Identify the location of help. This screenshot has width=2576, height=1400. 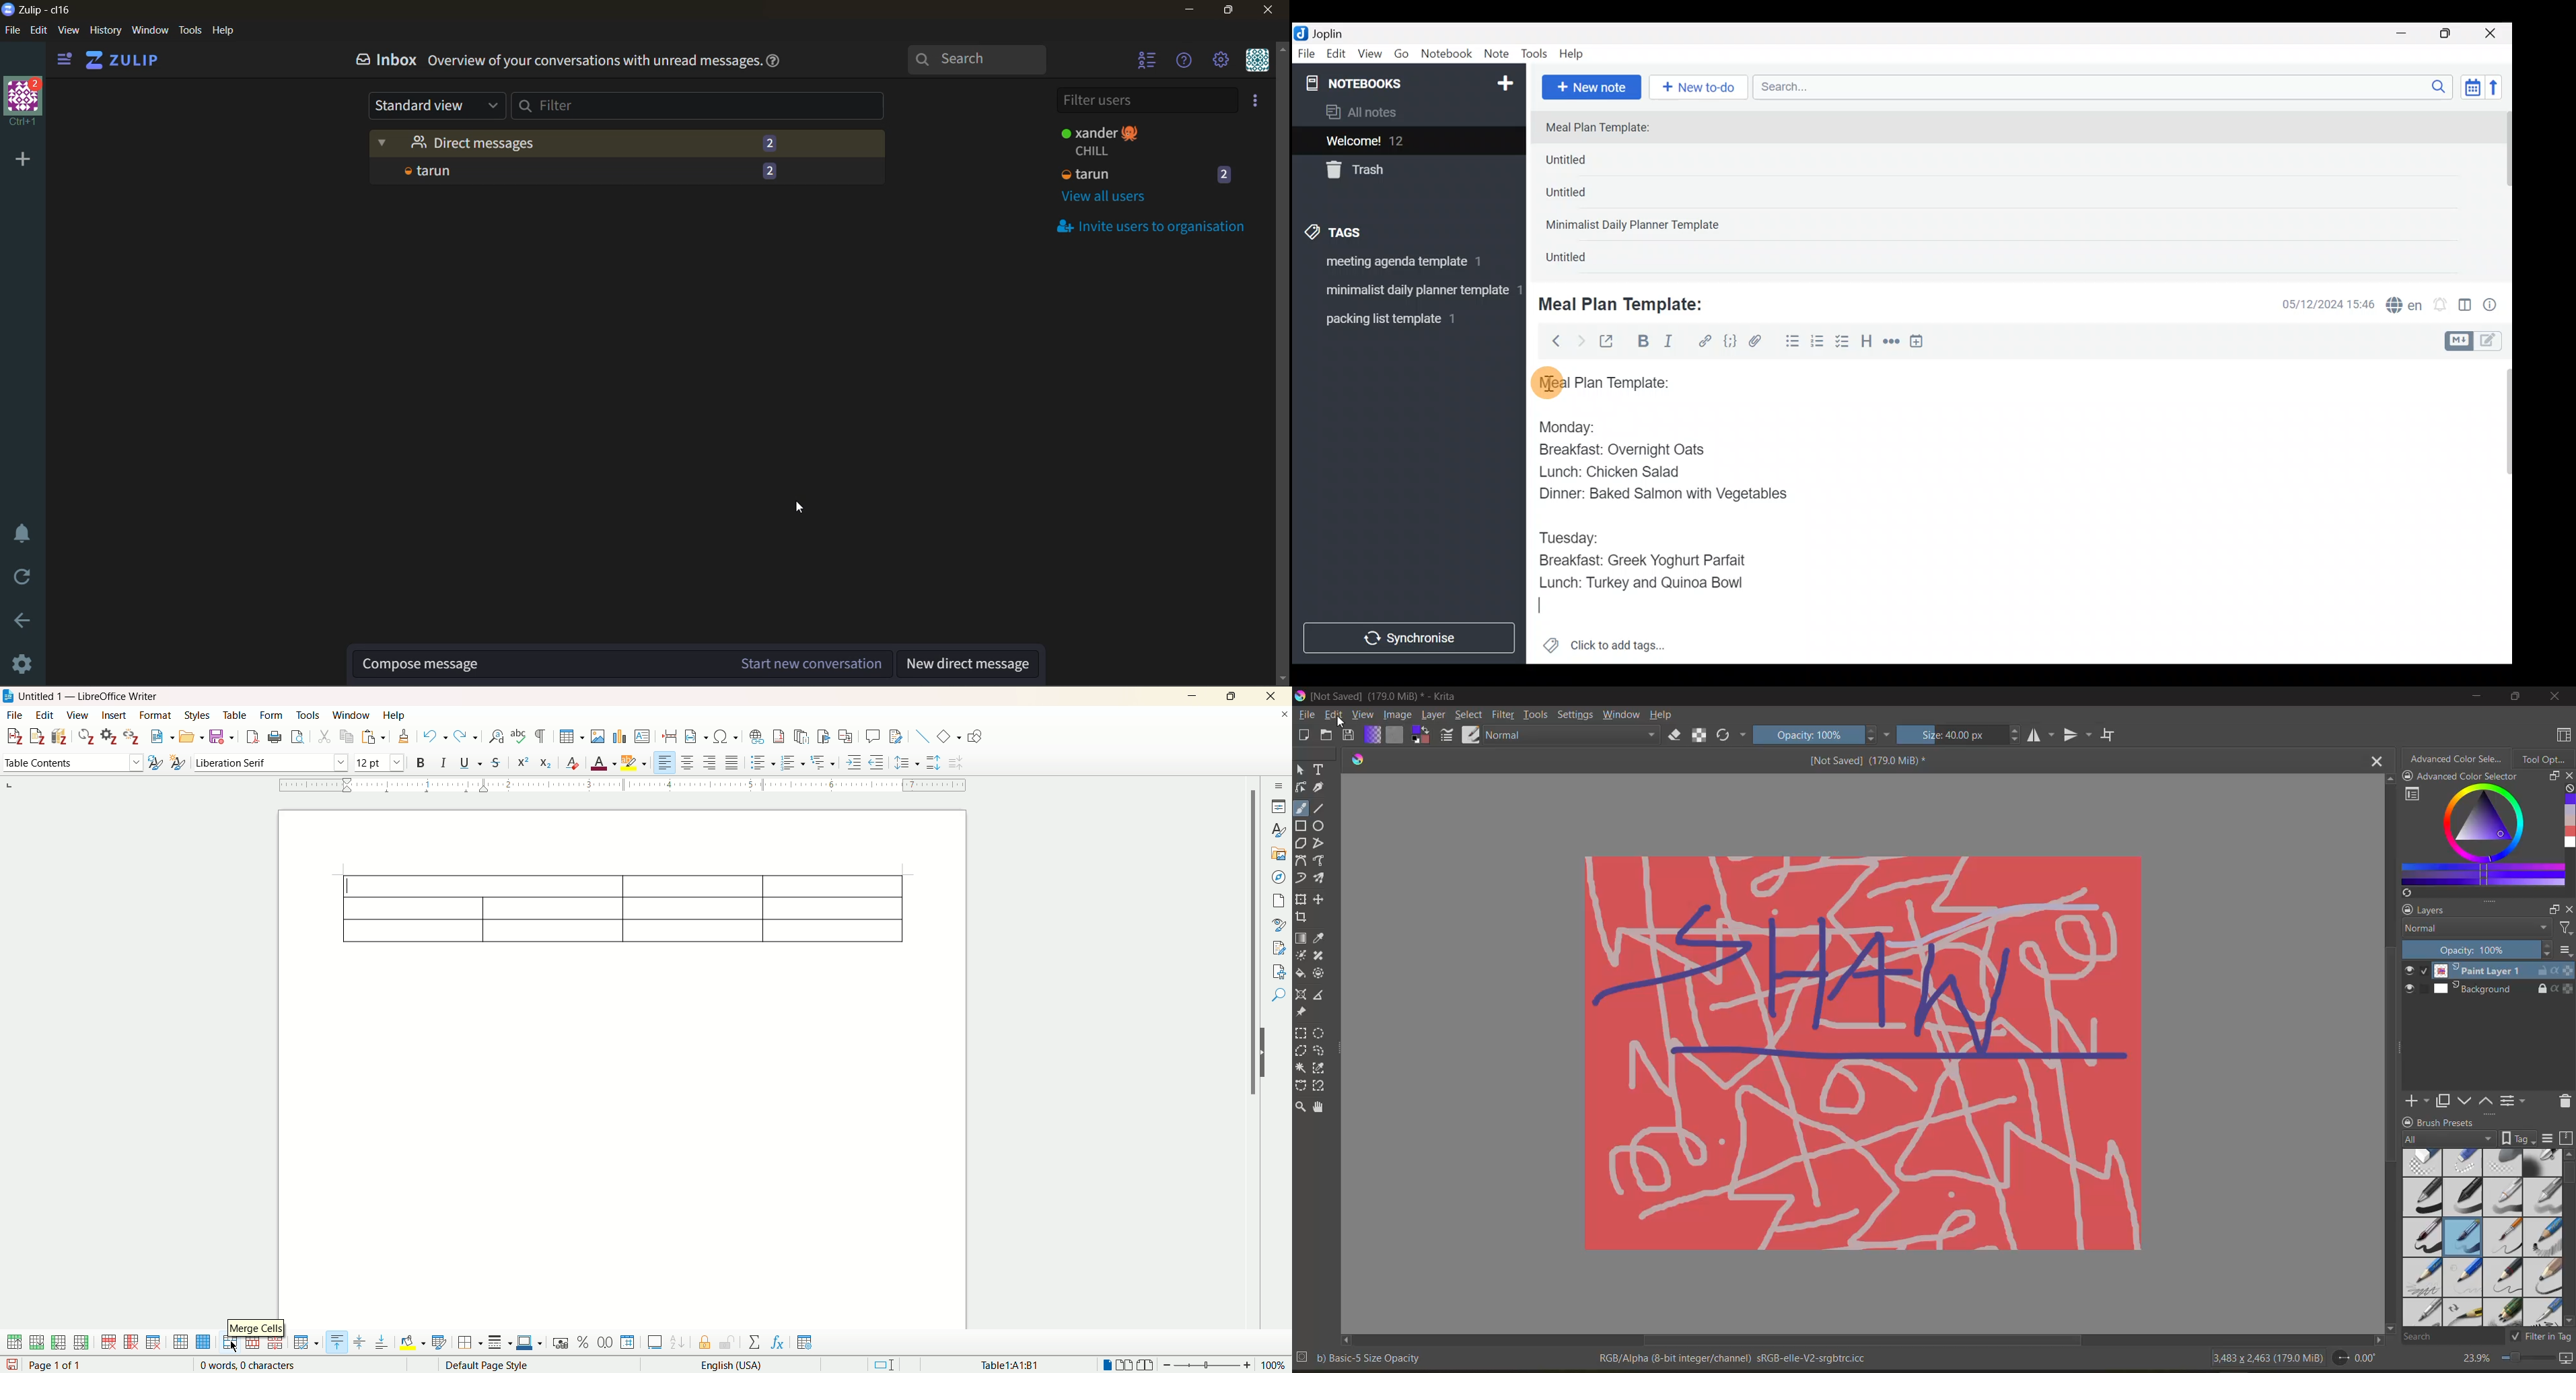
(1665, 715).